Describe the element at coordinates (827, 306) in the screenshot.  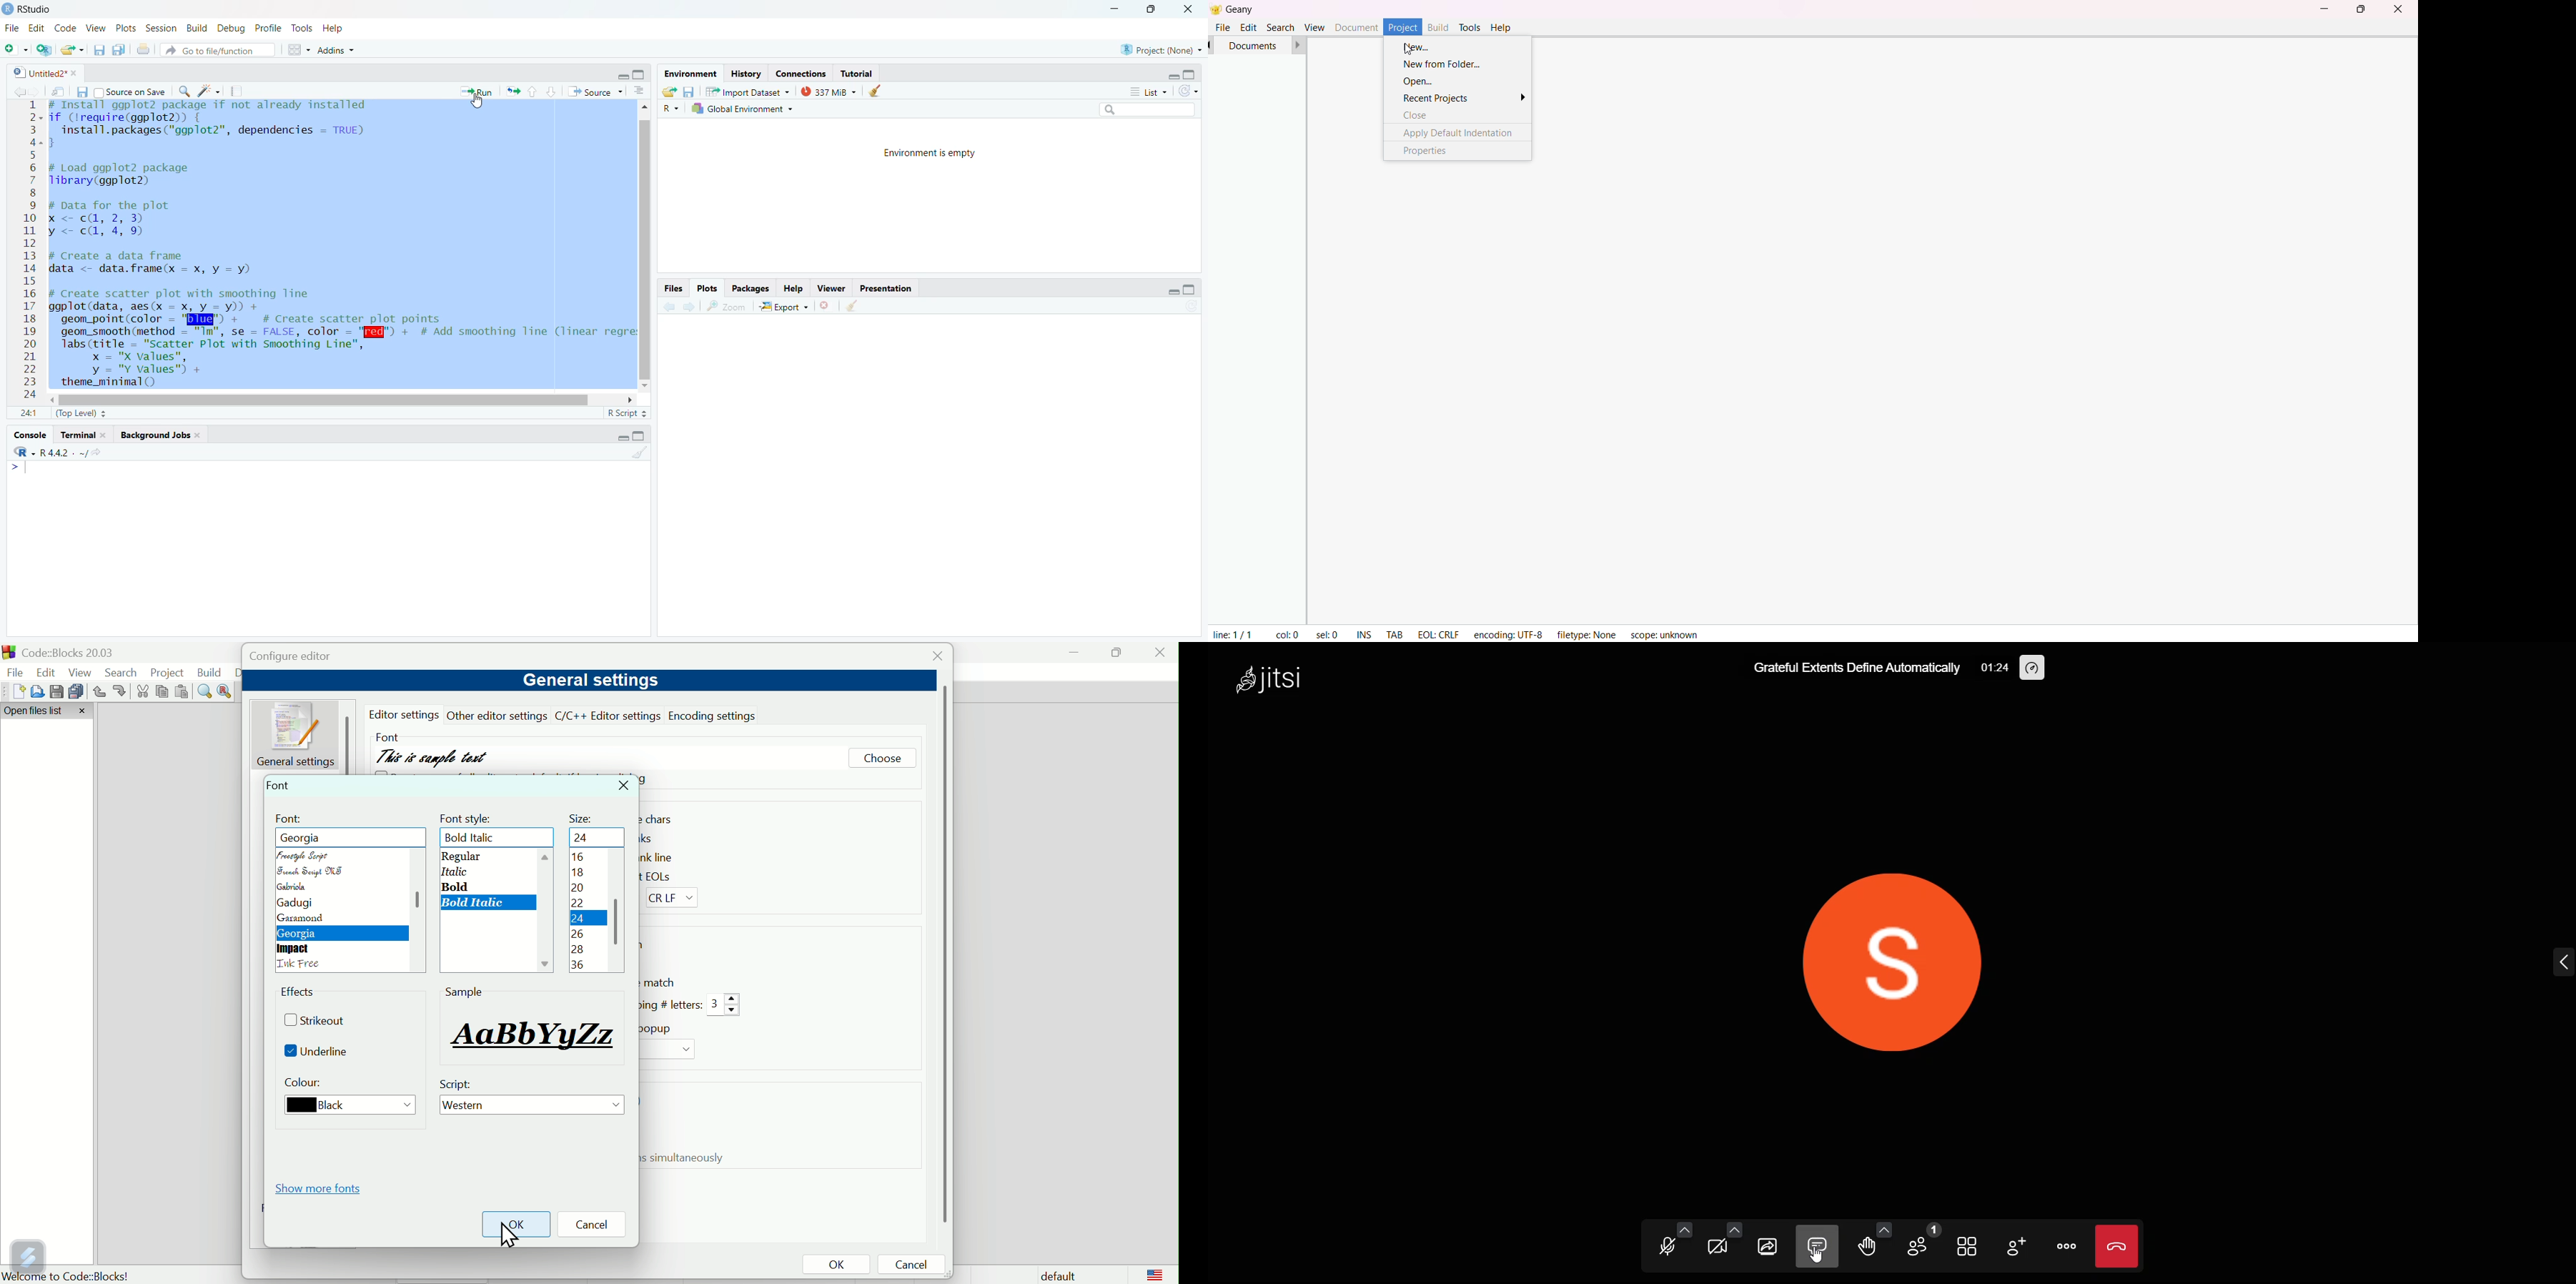
I see `clear current plot` at that location.